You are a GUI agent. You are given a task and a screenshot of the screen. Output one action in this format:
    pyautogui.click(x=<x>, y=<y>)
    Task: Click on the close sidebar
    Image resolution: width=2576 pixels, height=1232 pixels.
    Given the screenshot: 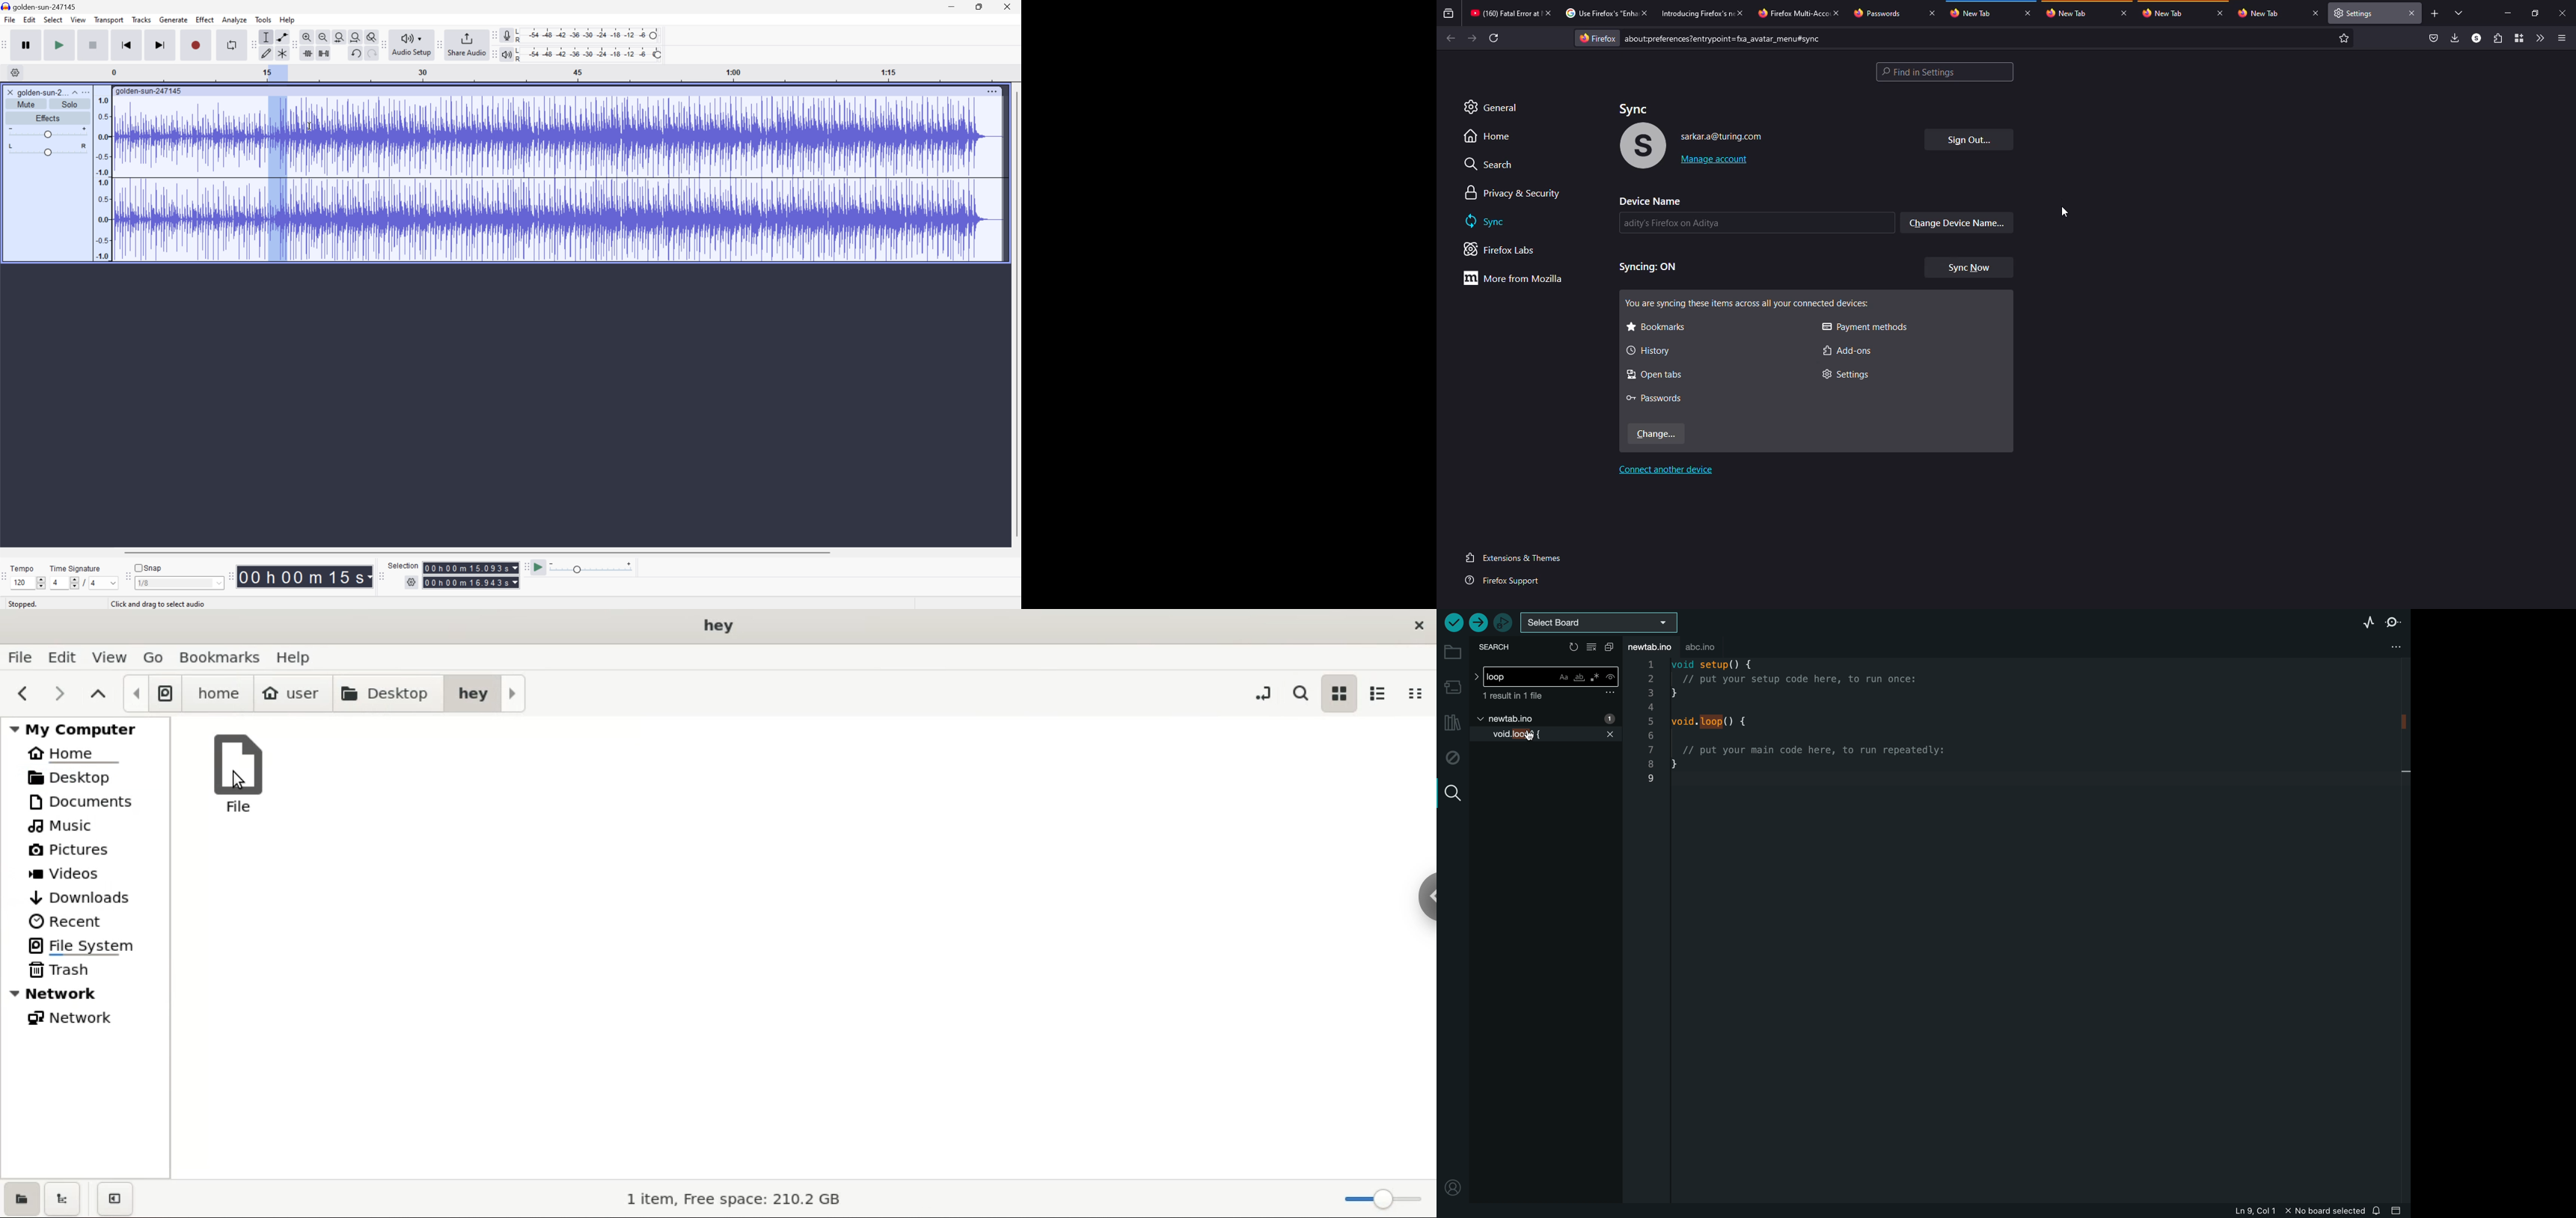 What is the action you would take?
    pyautogui.click(x=115, y=1199)
    